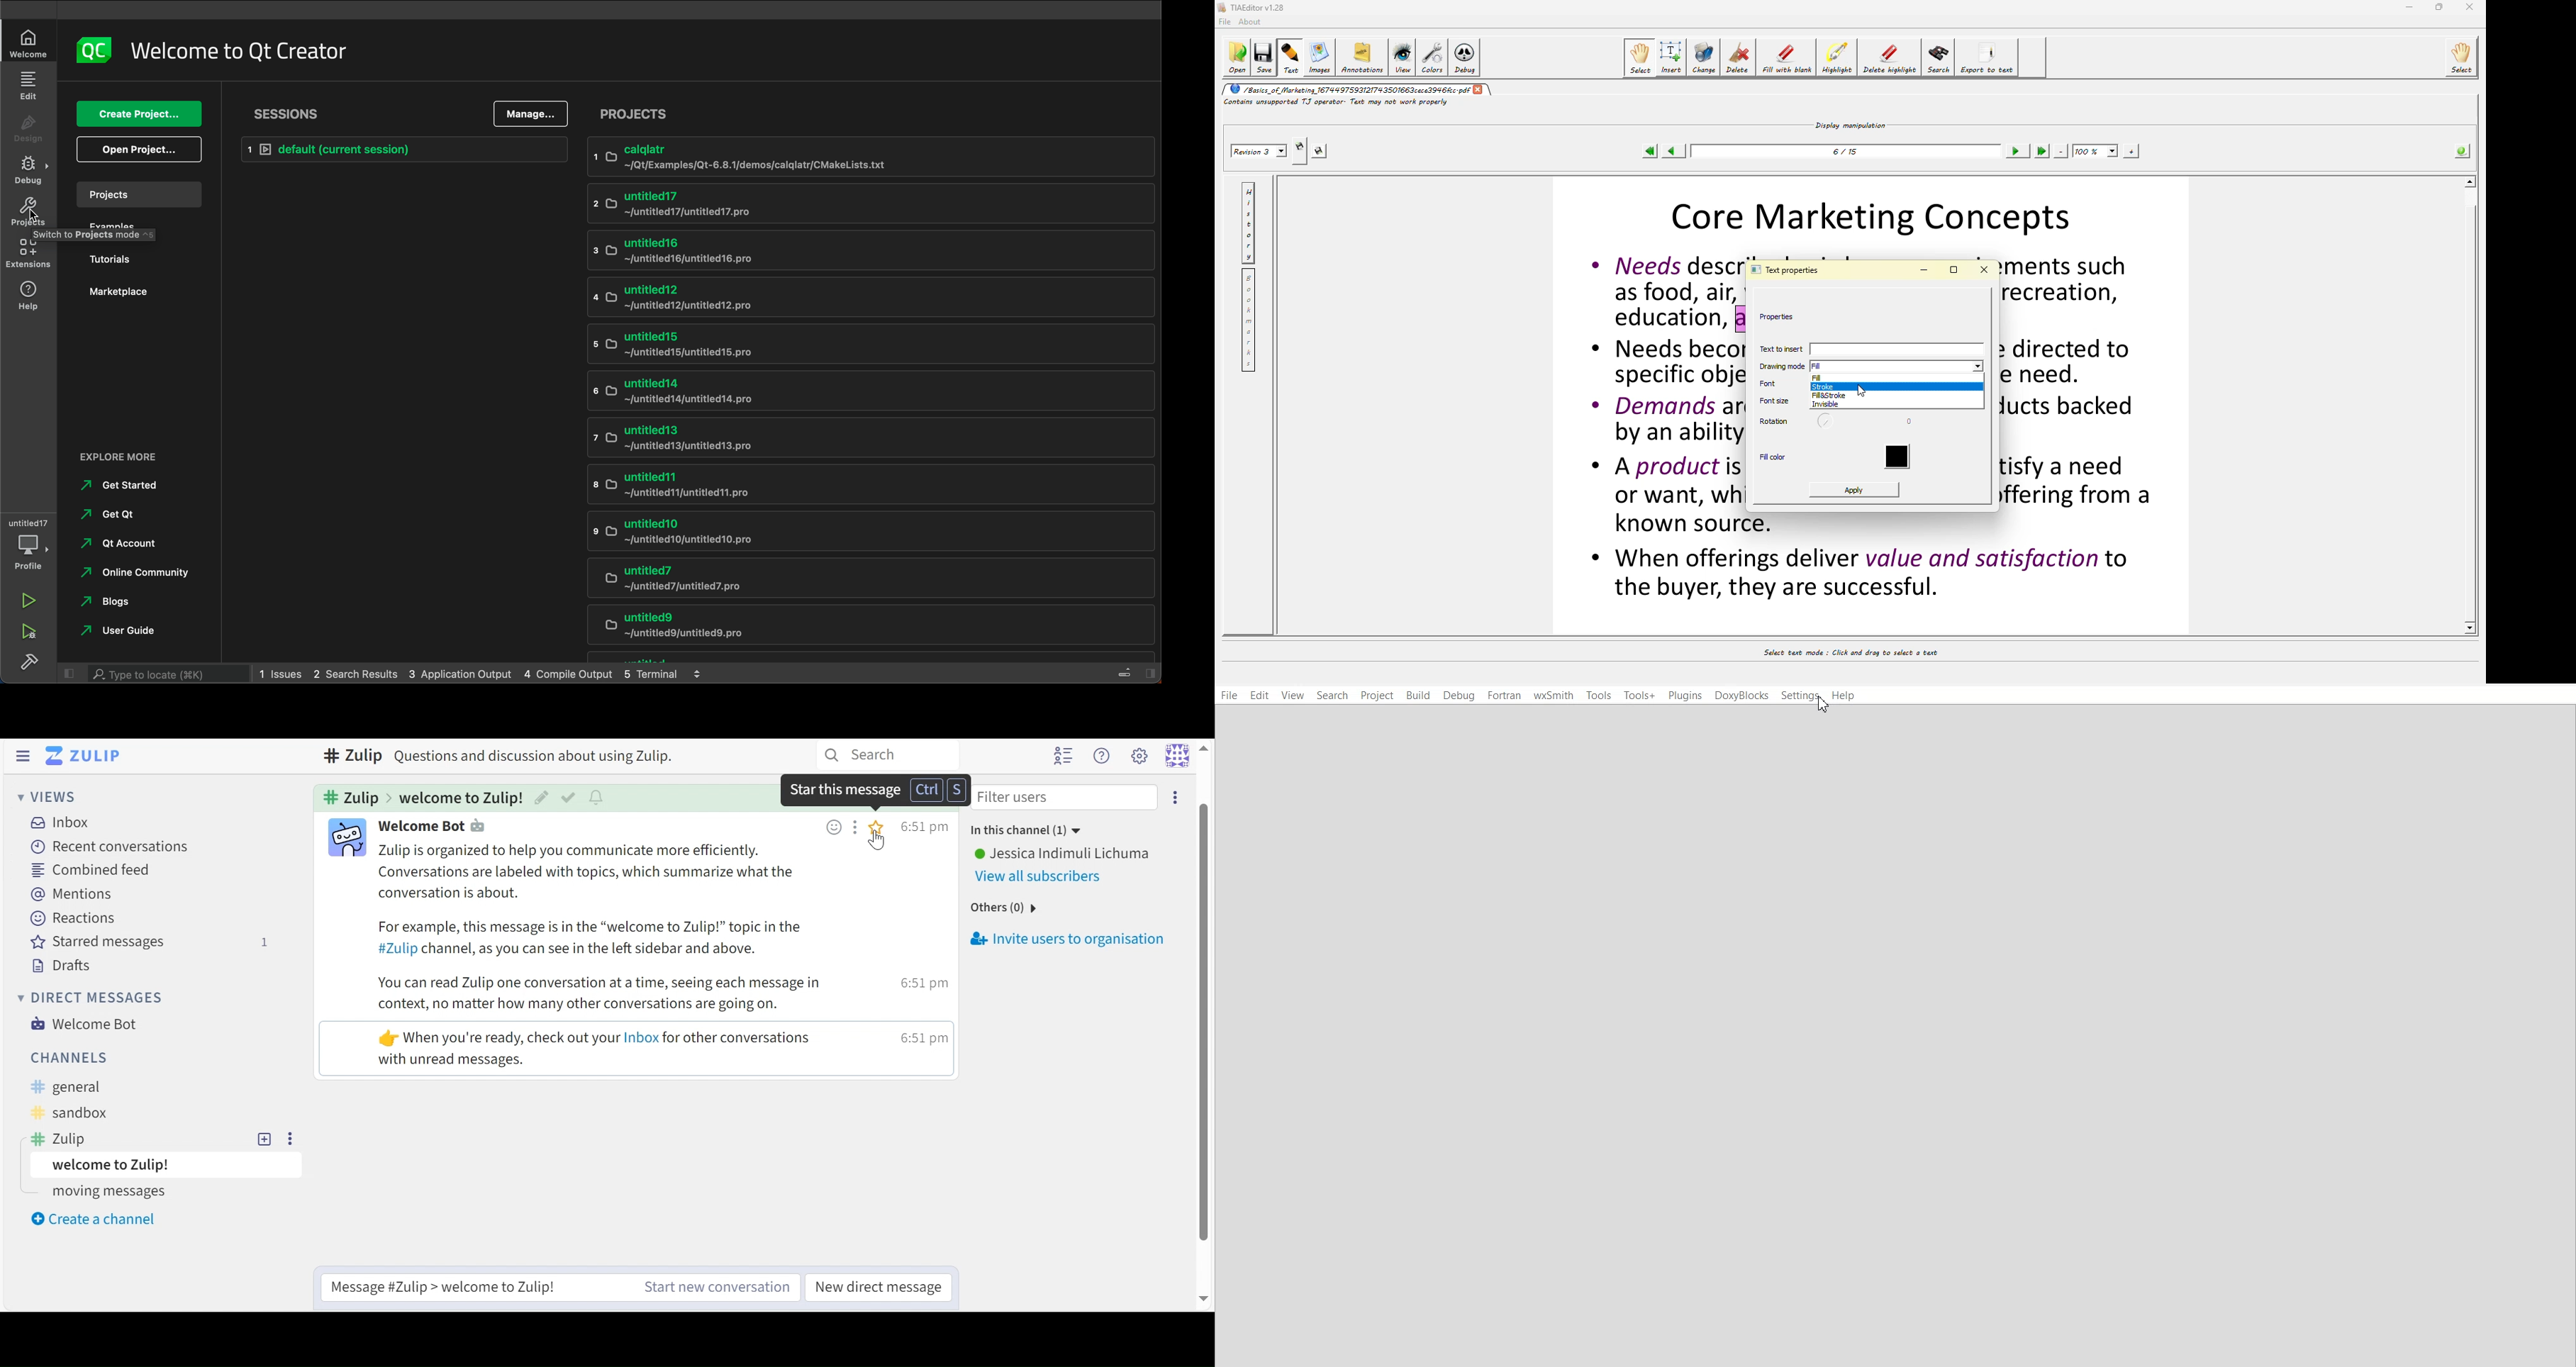 This screenshot has width=2576, height=1372. Describe the element at coordinates (66, 1059) in the screenshot. I see `Channels` at that location.